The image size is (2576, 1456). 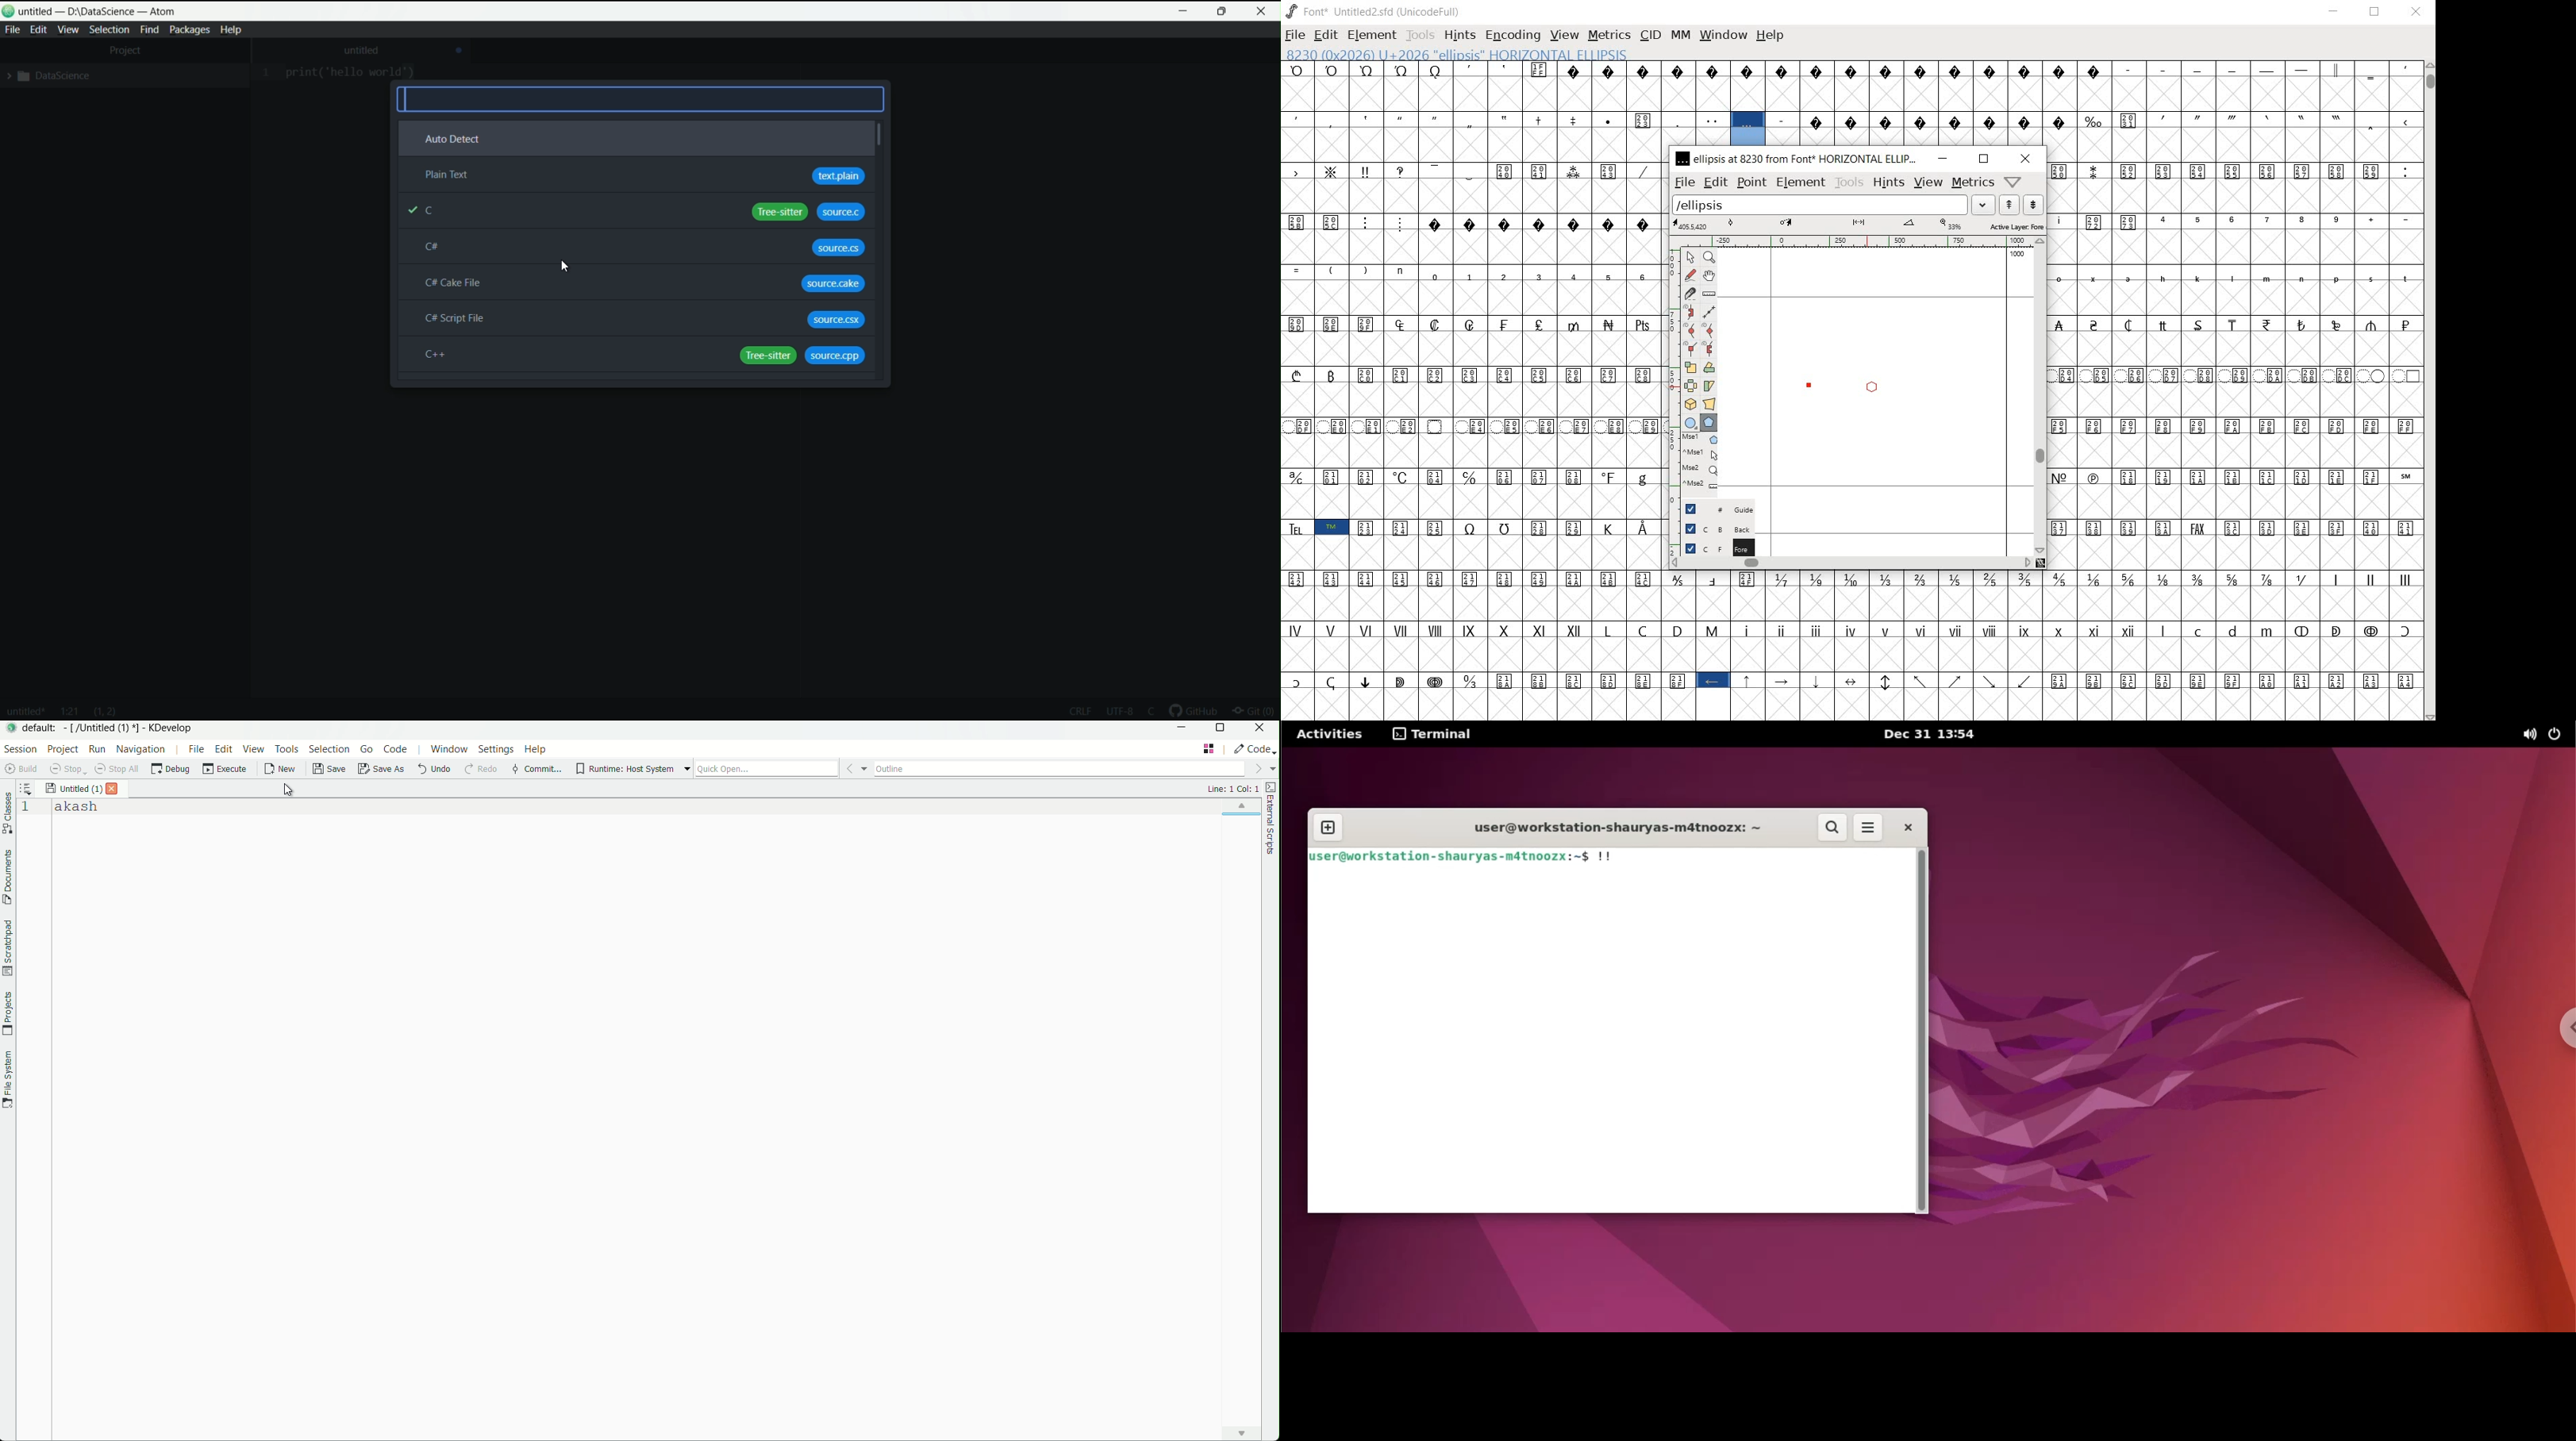 I want to click on project, so click(x=127, y=49).